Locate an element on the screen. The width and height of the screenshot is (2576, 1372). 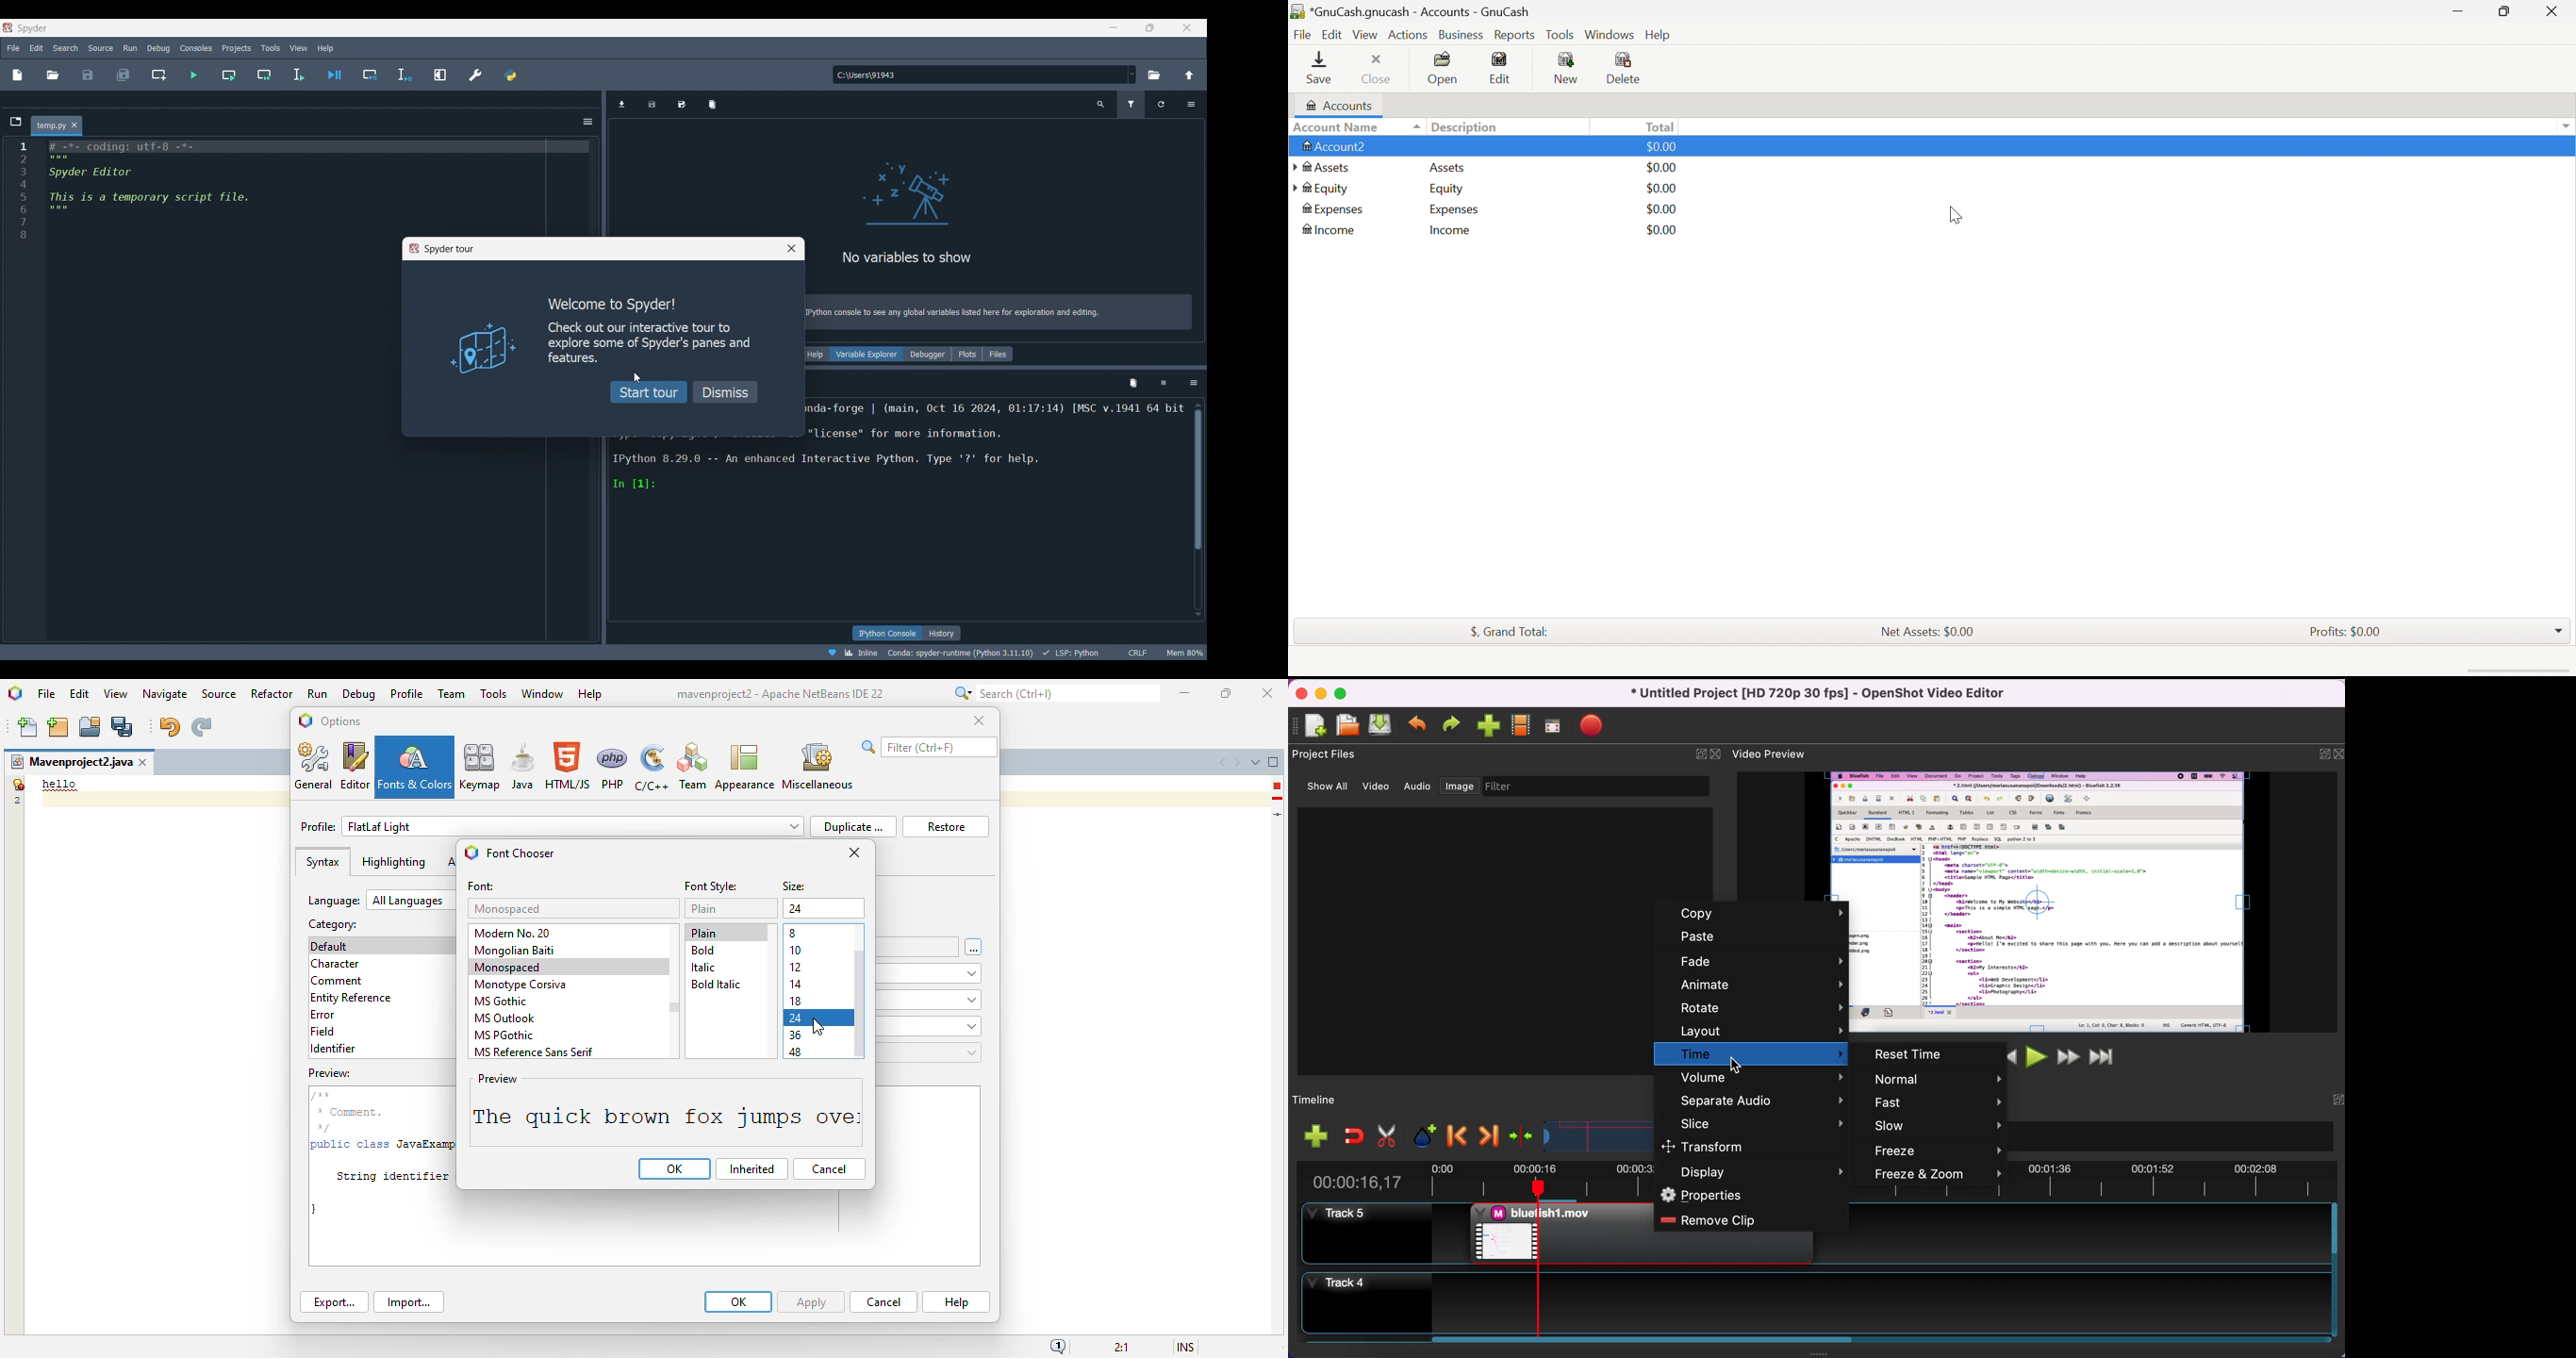
Run menu is located at coordinates (128, 48).